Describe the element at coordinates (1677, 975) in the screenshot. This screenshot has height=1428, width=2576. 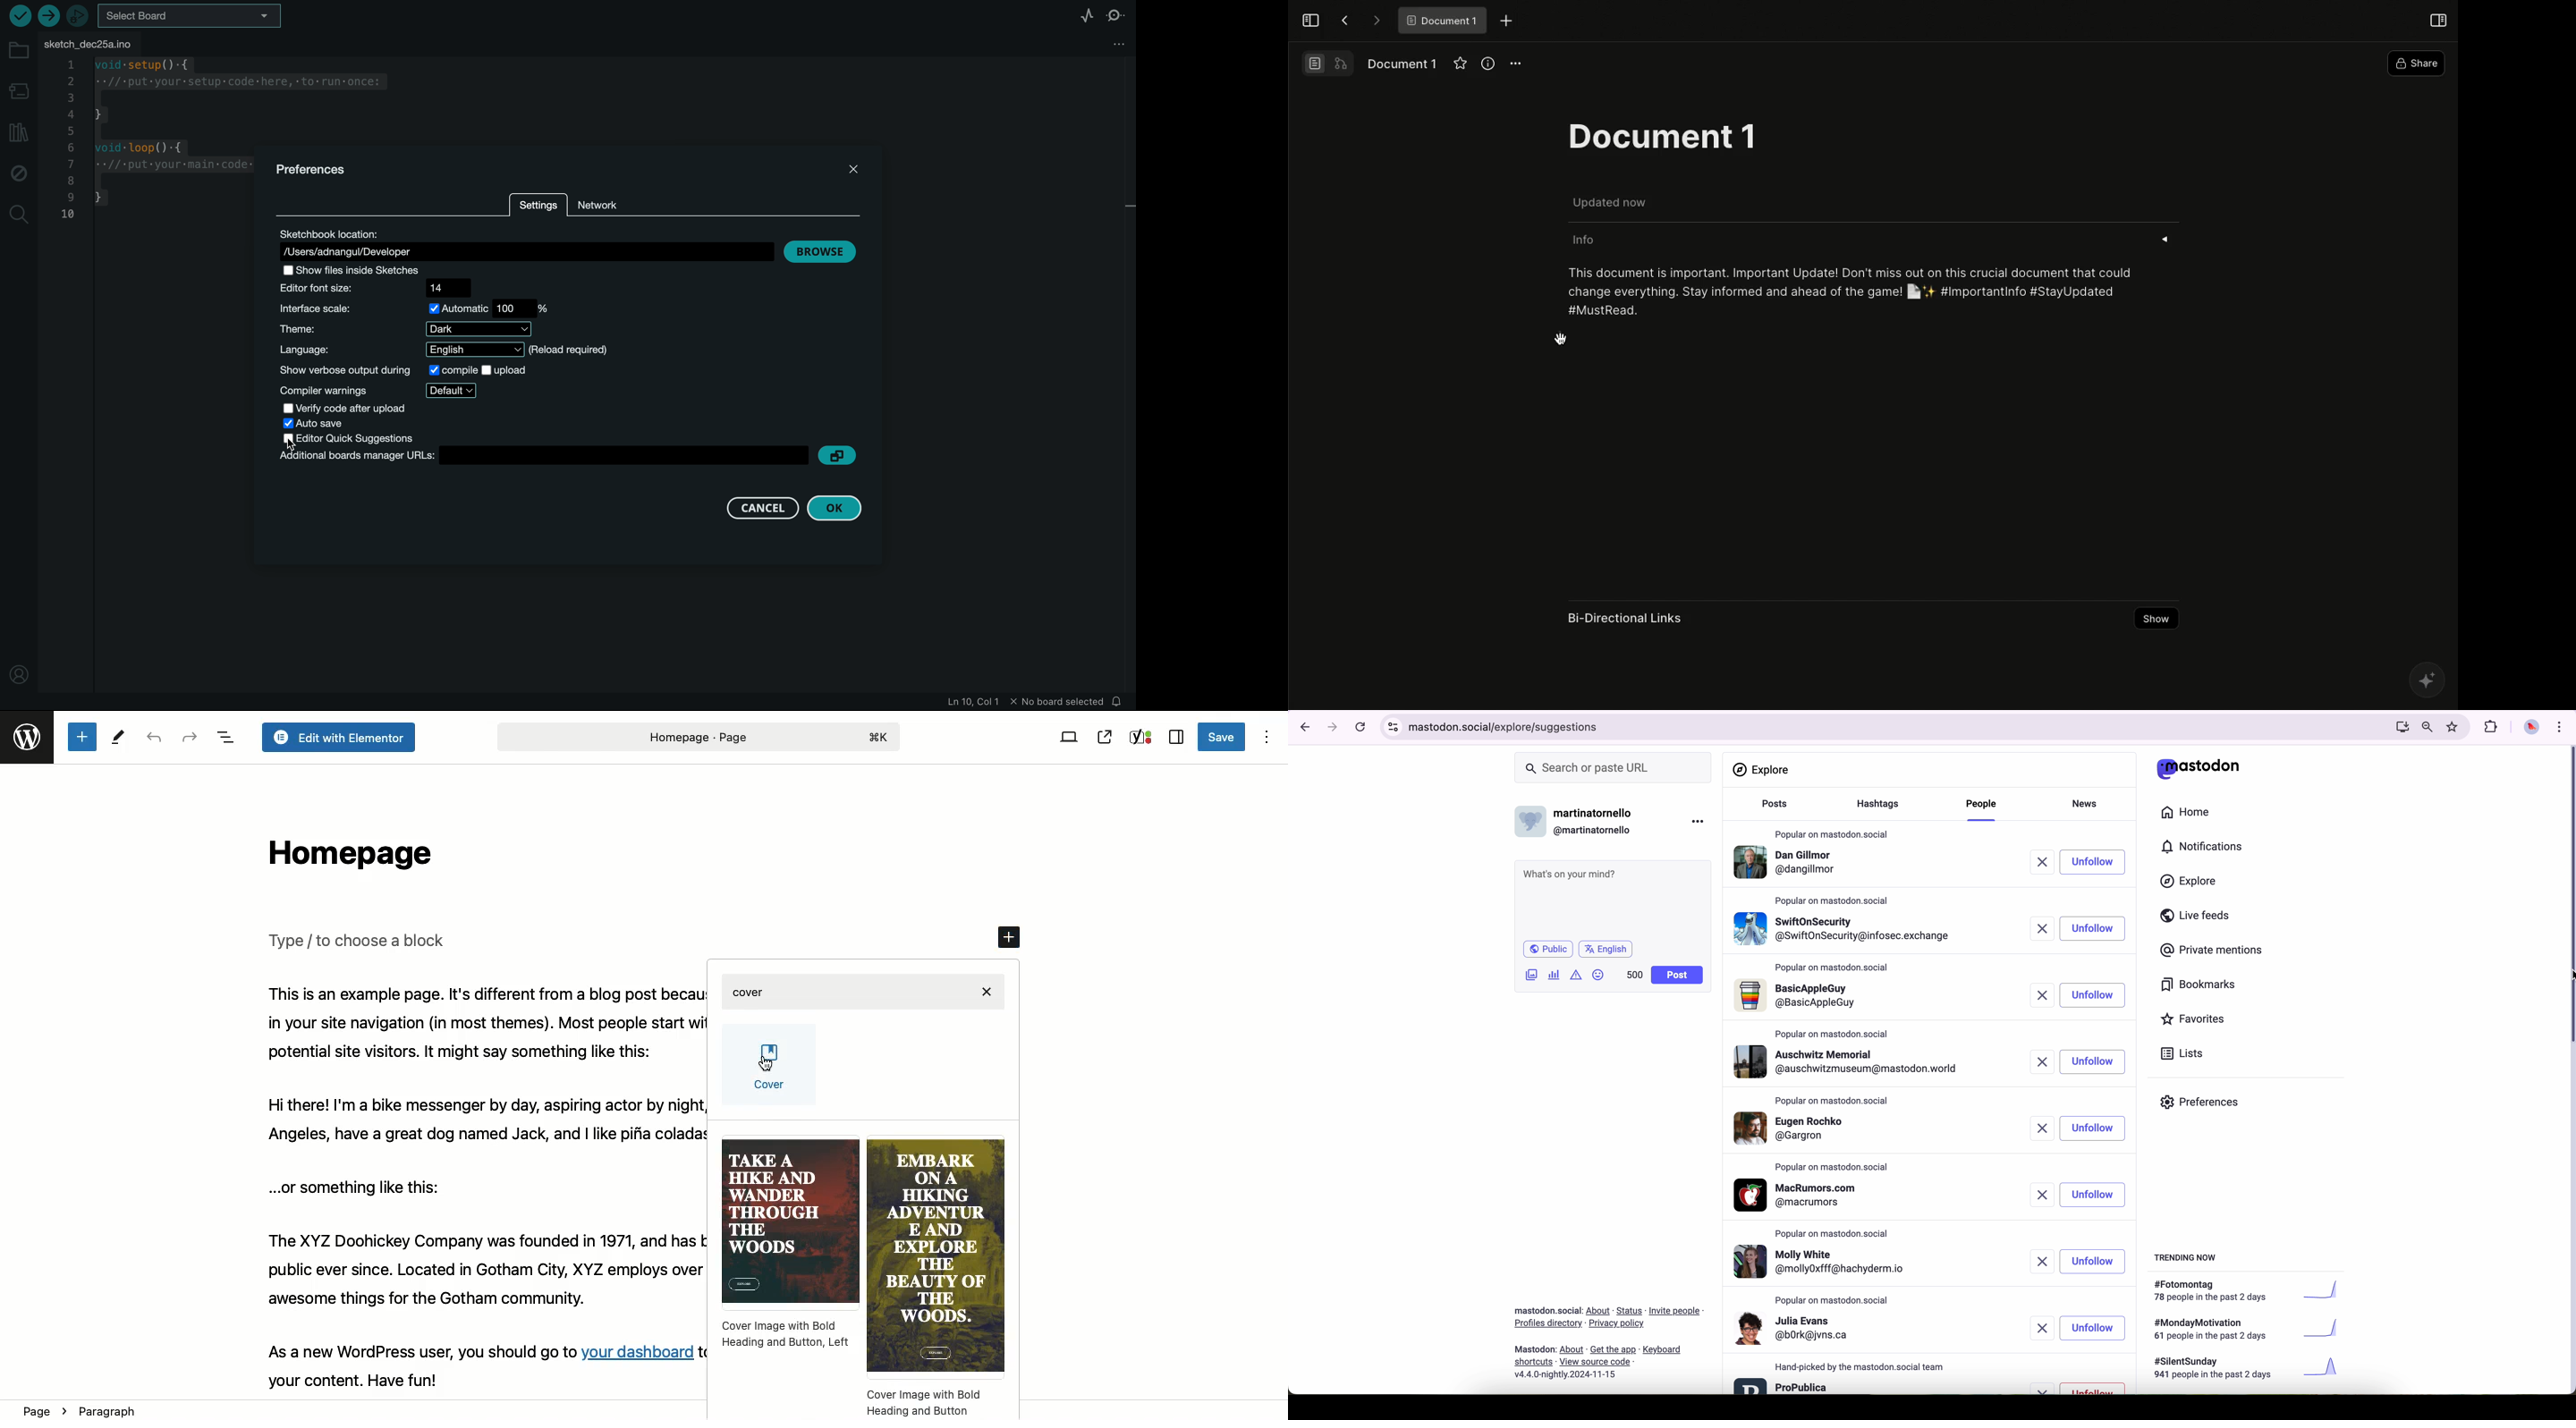
I see `post button` at that location.